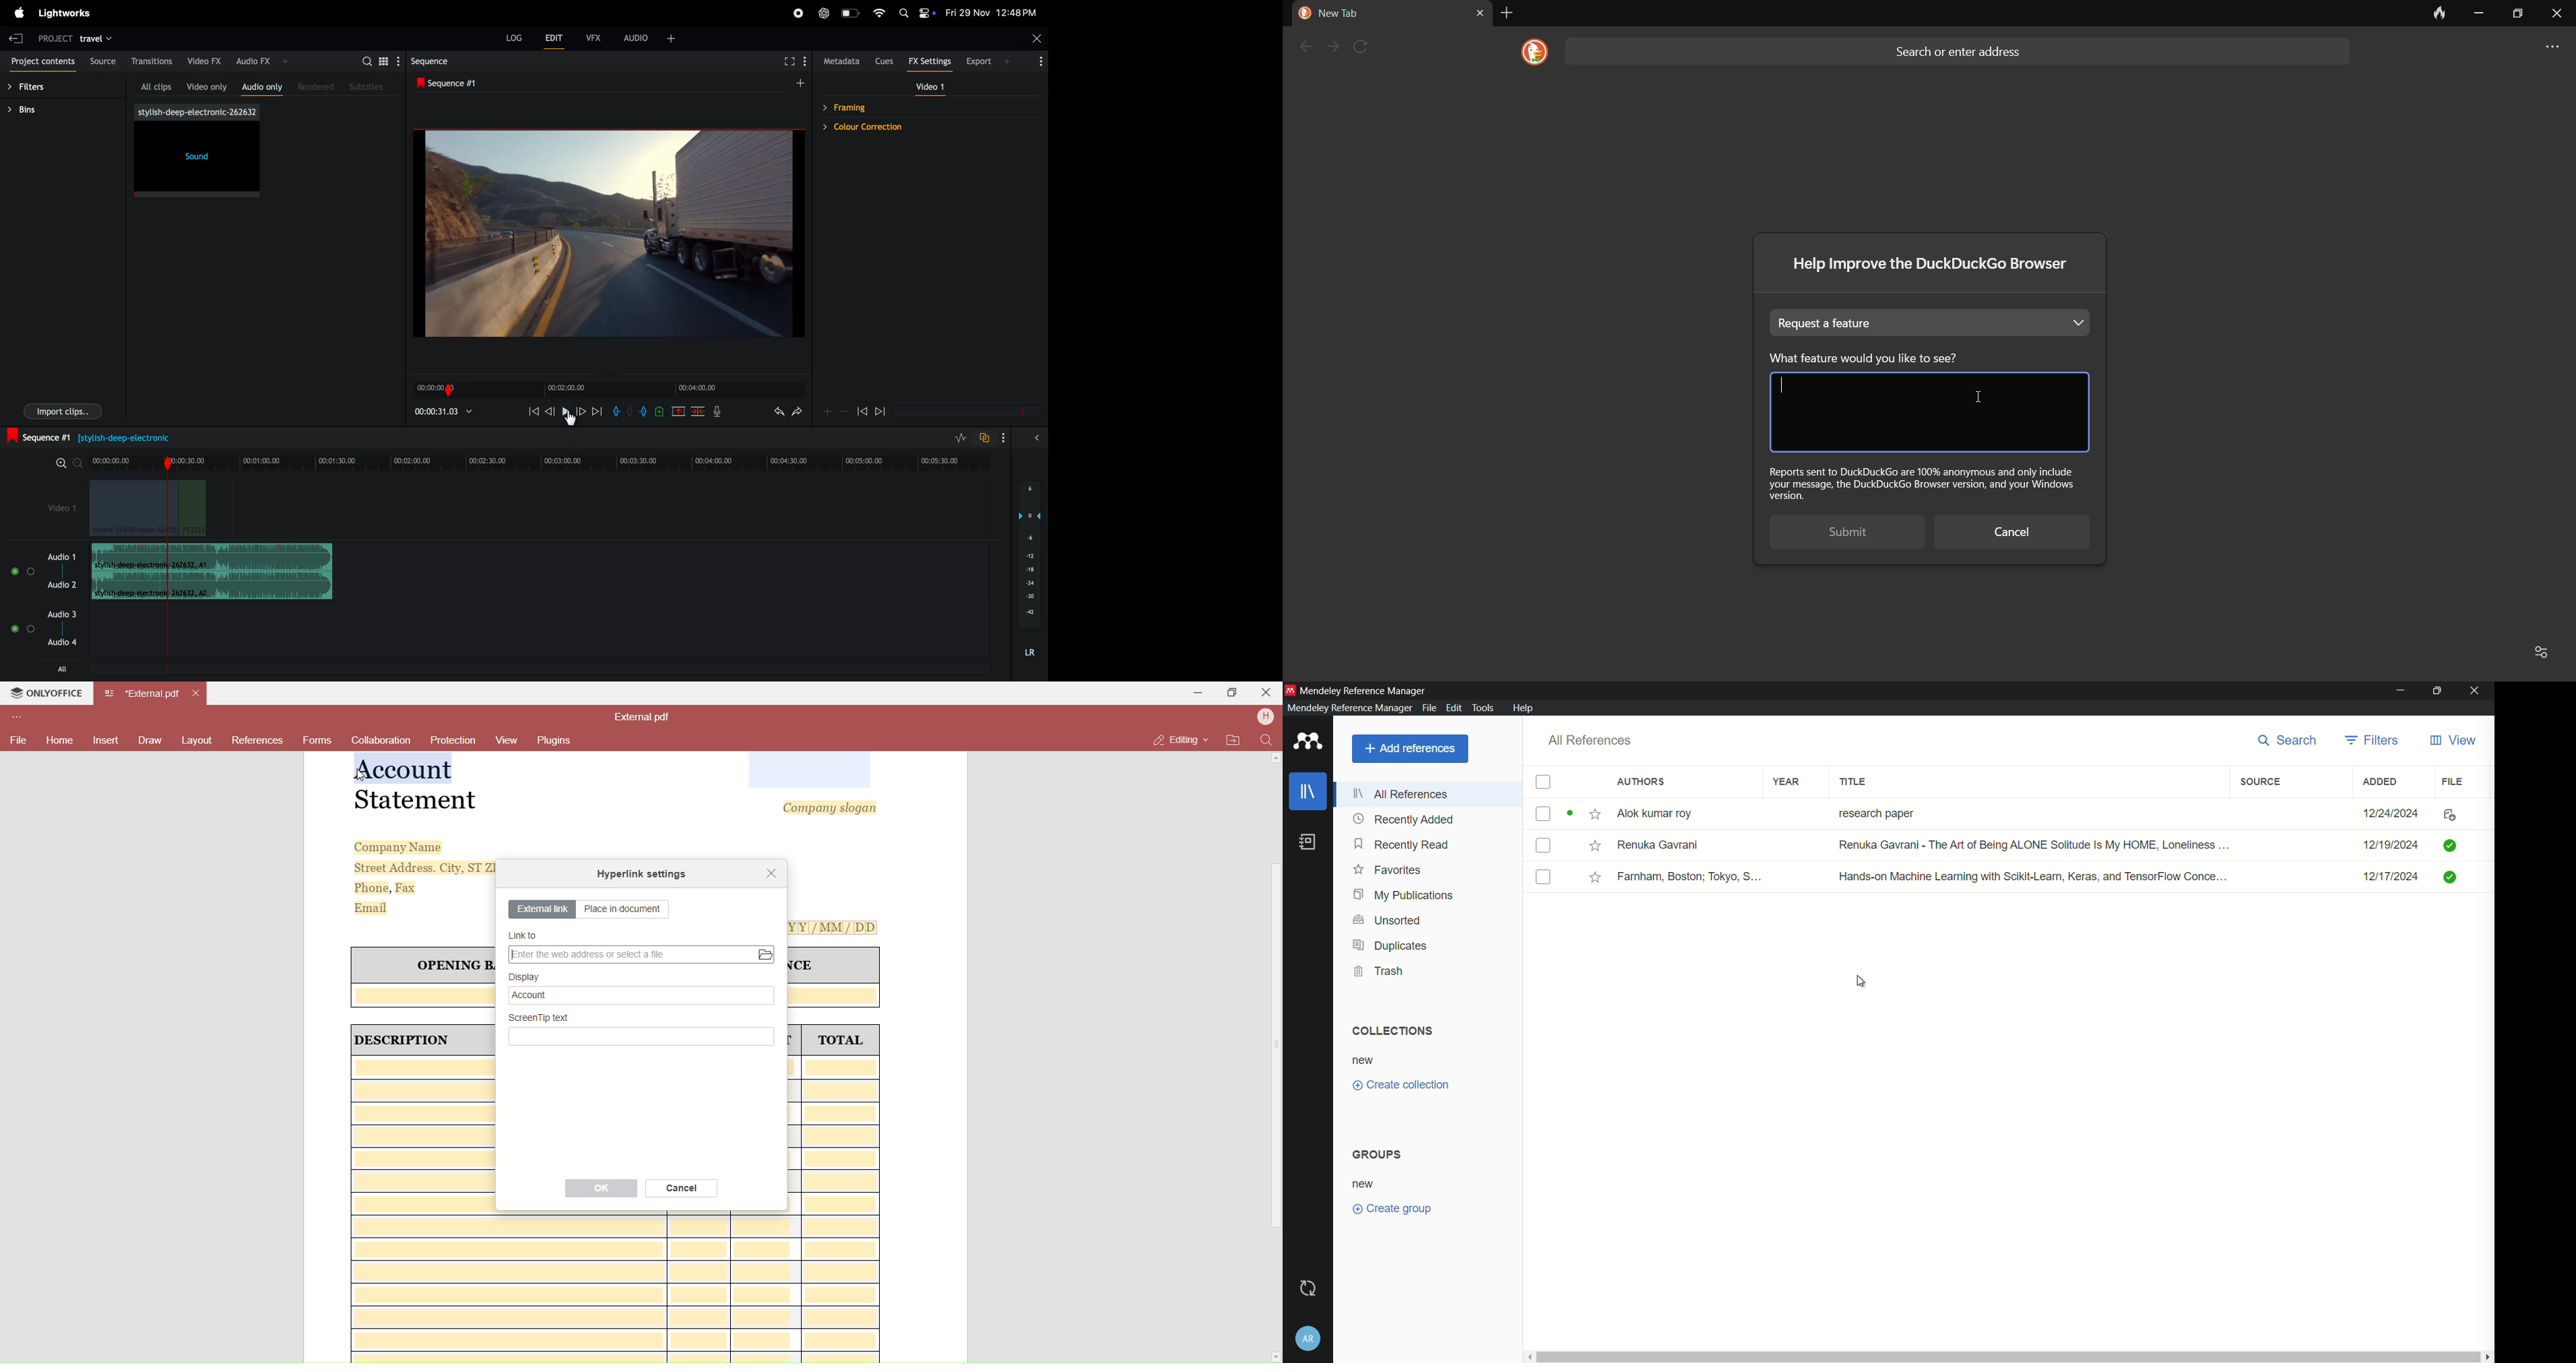 The image size is (2576, 1372). Describe the element at coordinates (558, 739) in the screenshot. I see `Plugins` at that location.